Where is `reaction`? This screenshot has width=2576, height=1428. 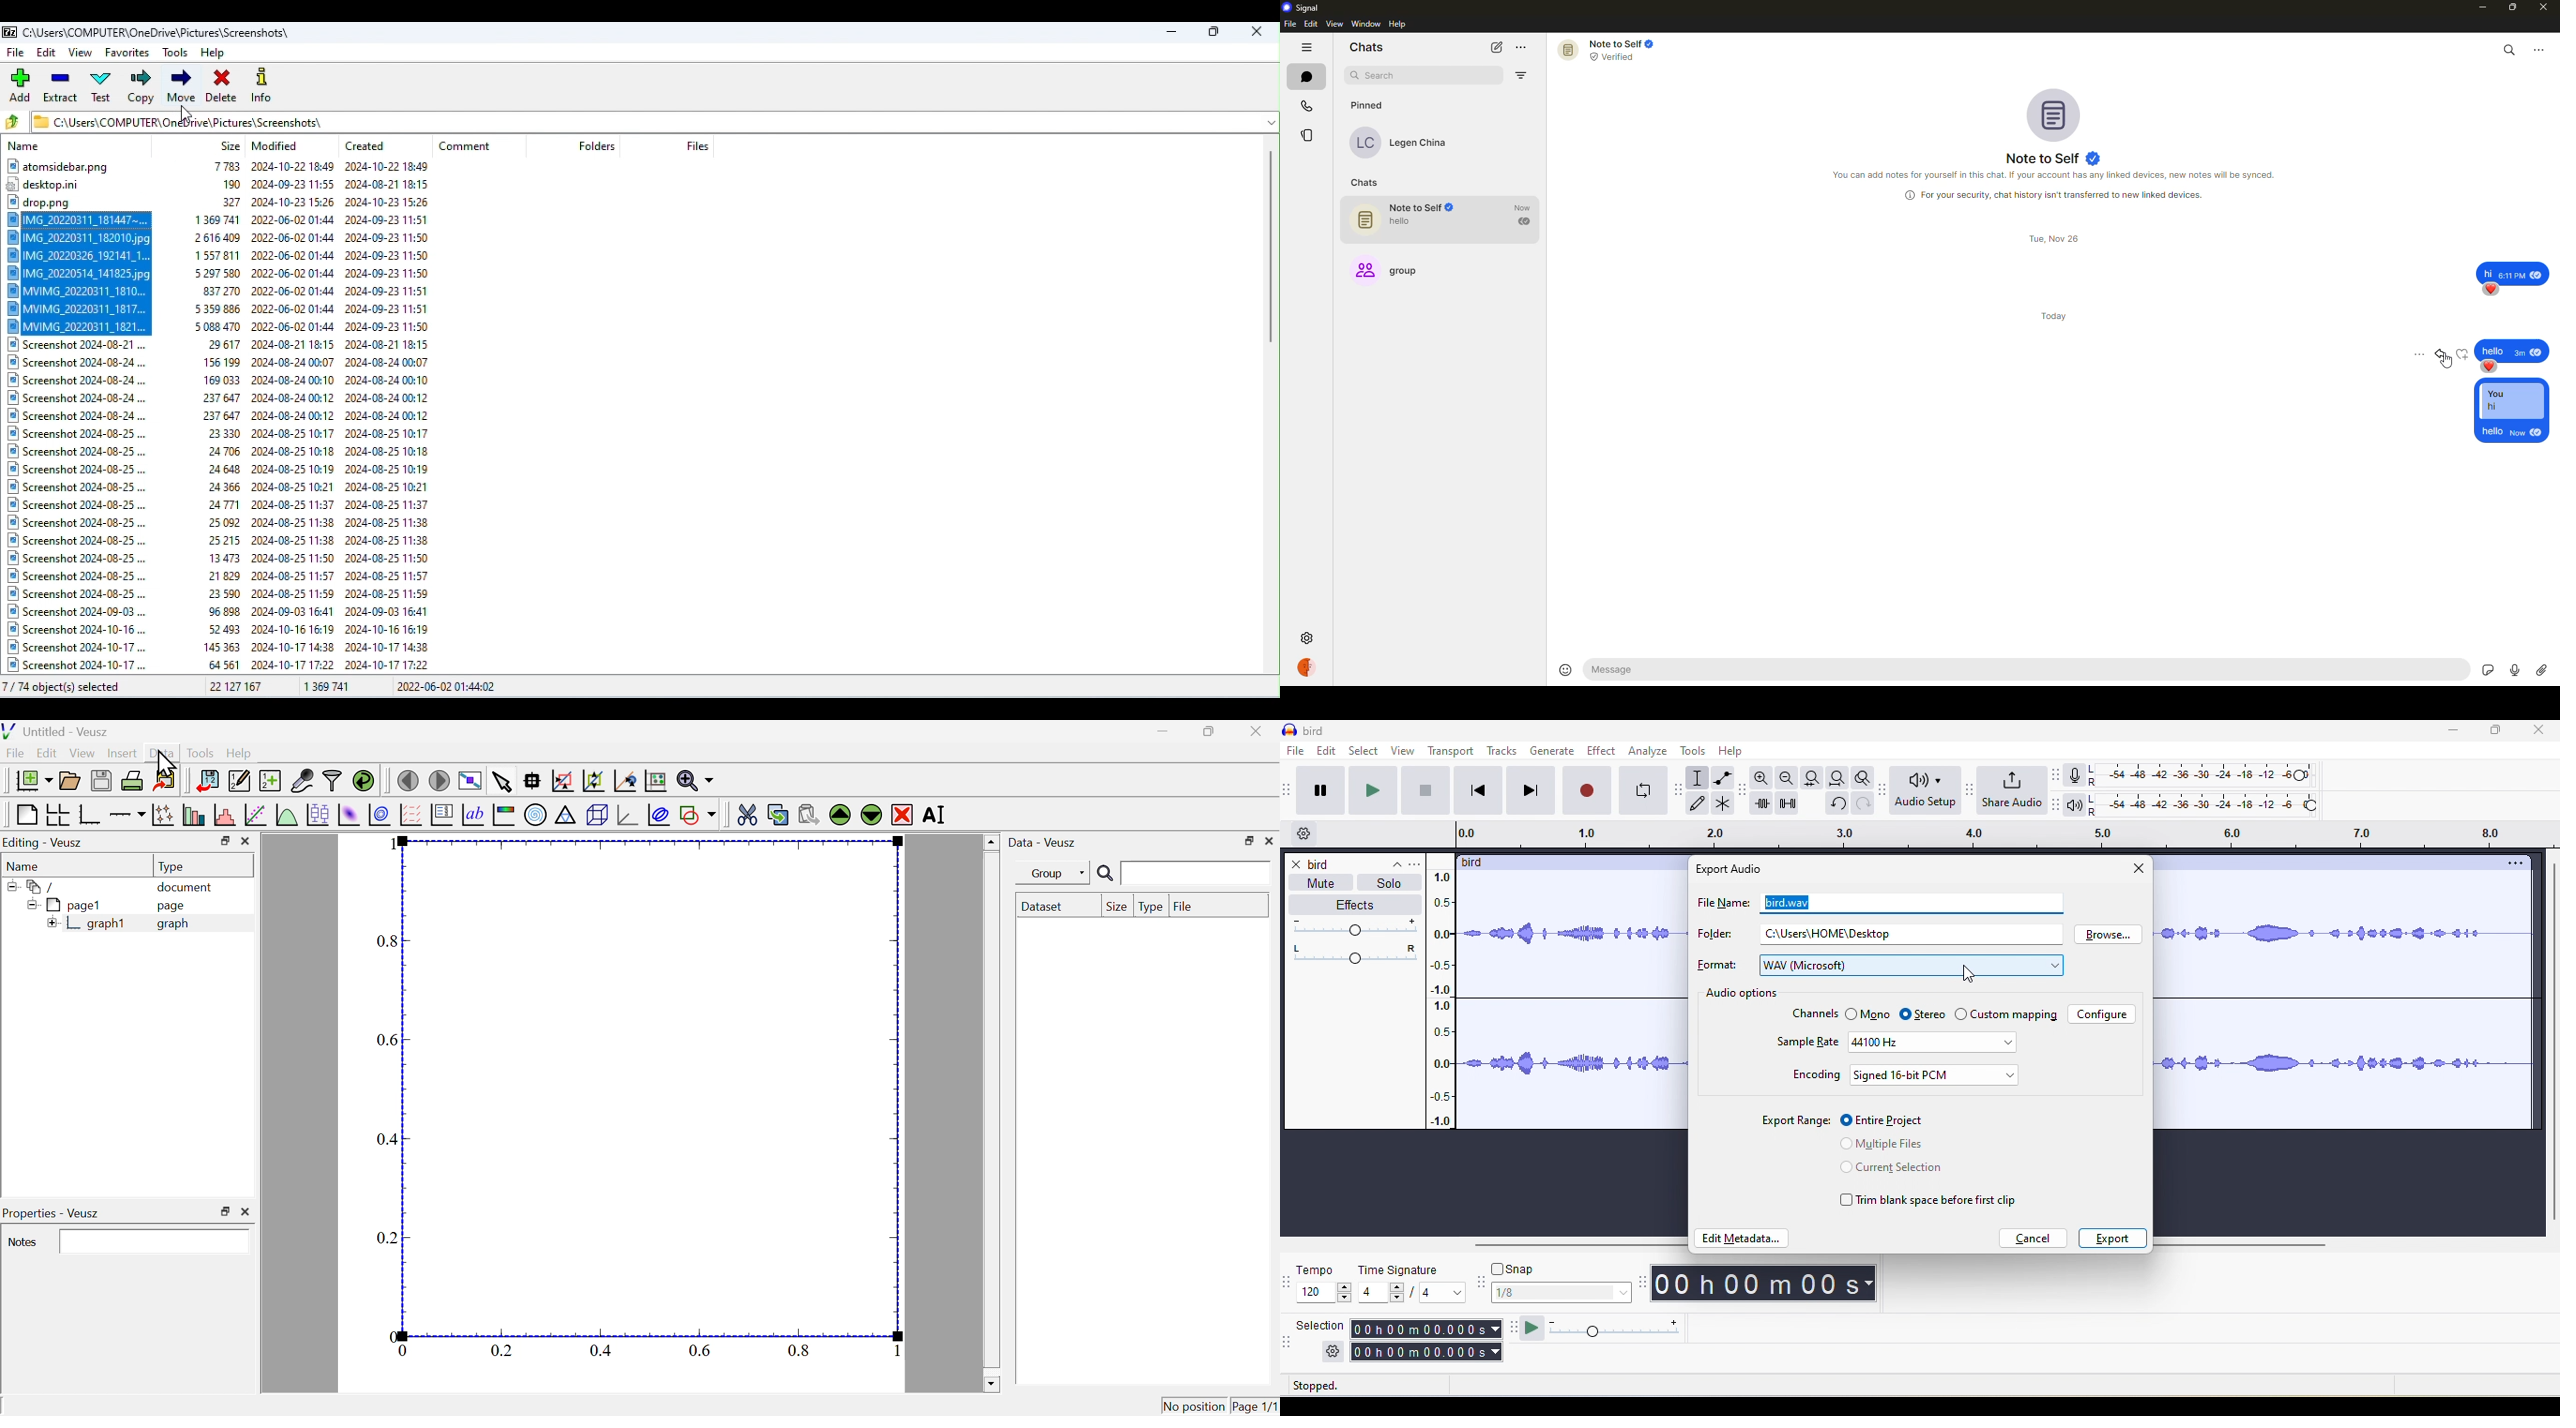 reaction is located at coordinates (2463, 358).